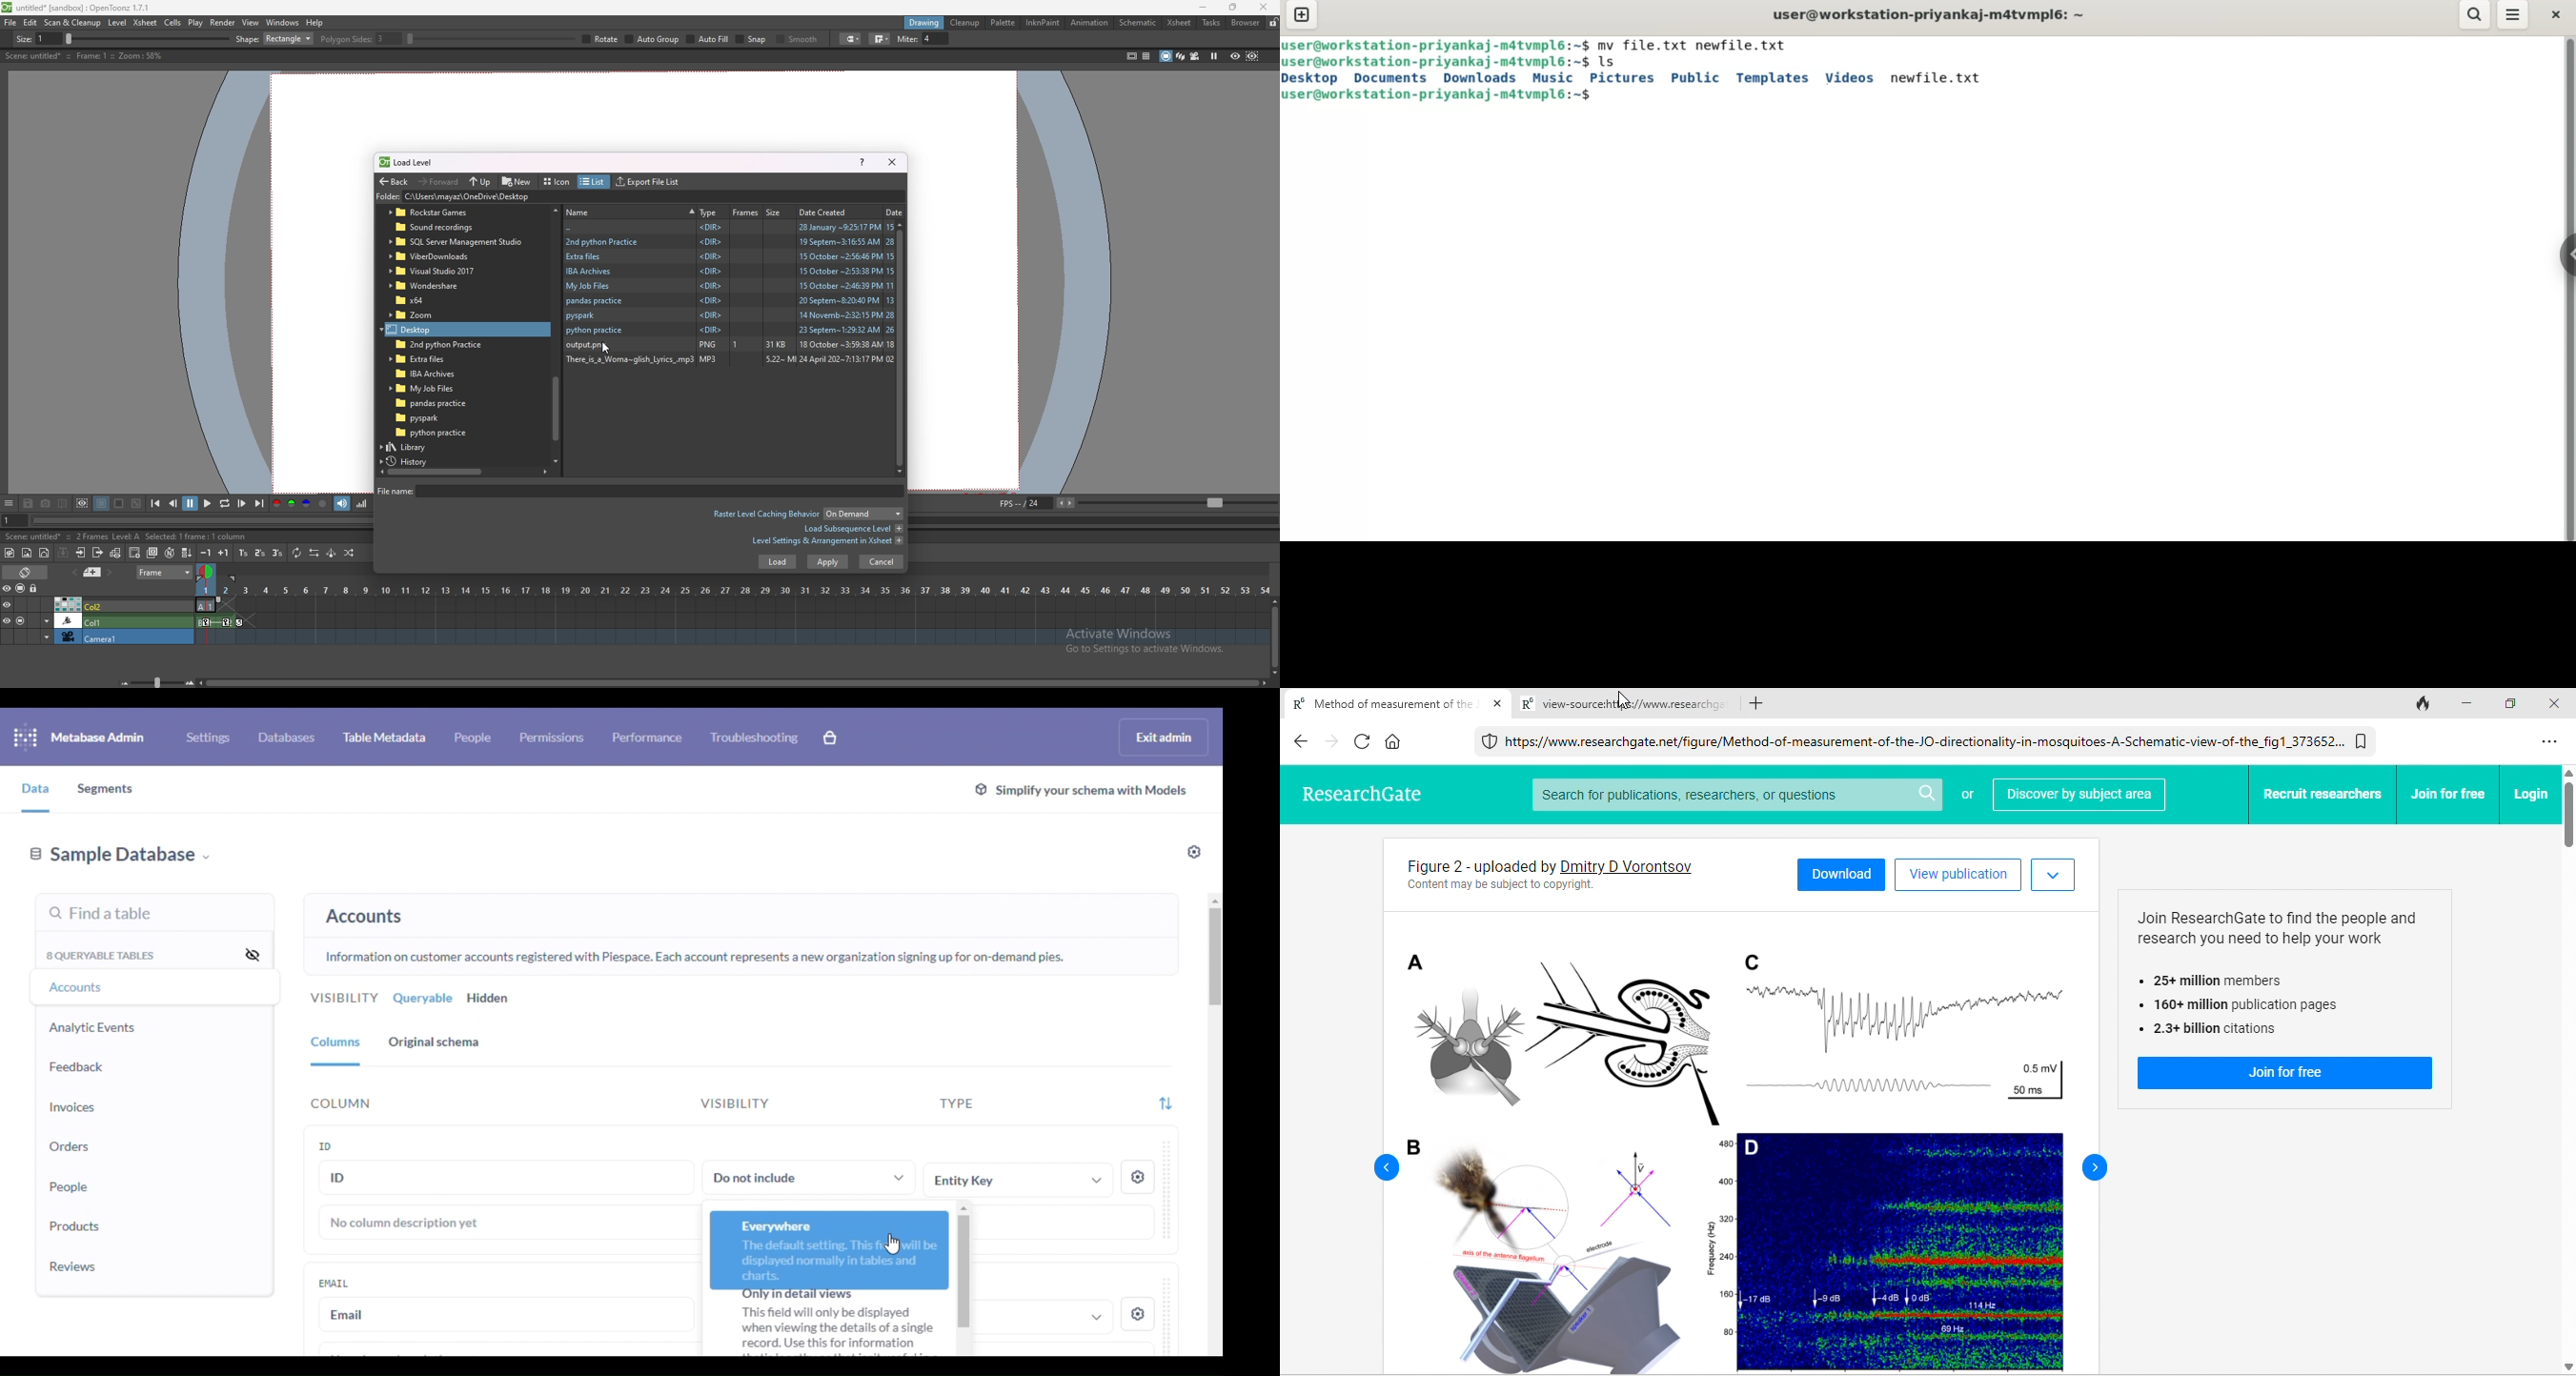 Image resolution: width=2576 pixels, height=1400 pixels. I want to click on increase step, so click(223, 553).